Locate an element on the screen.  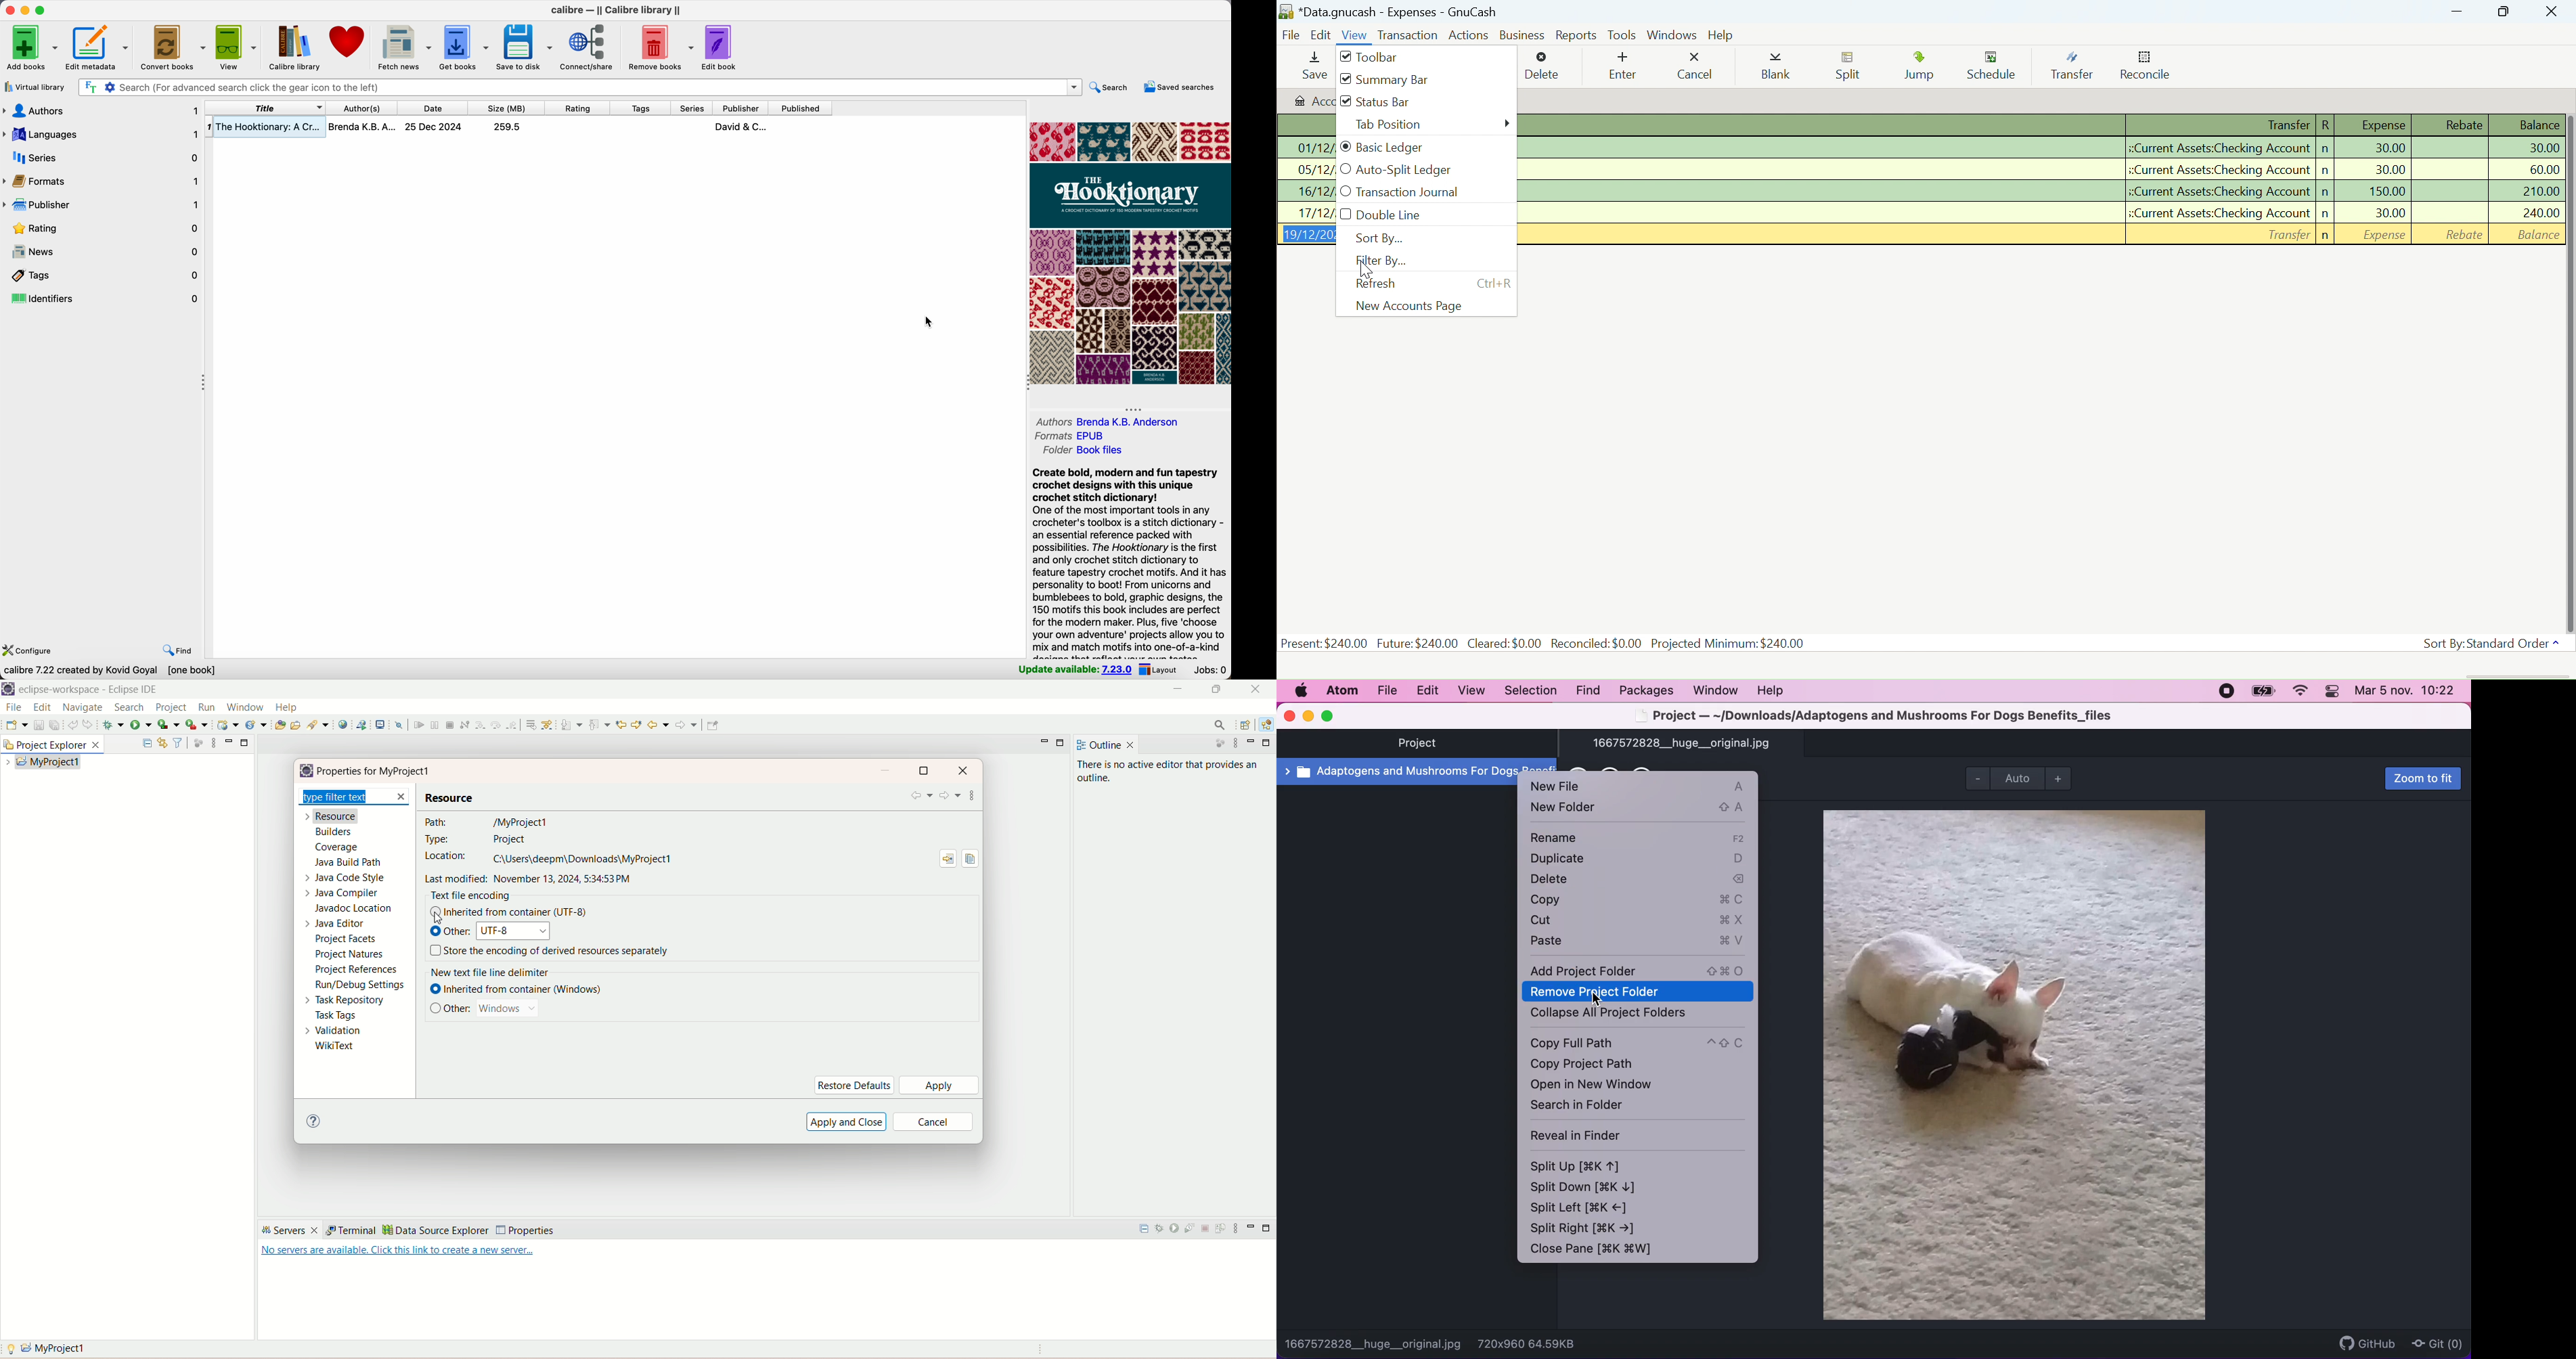
next annotation is located at coordinates (572, 726).